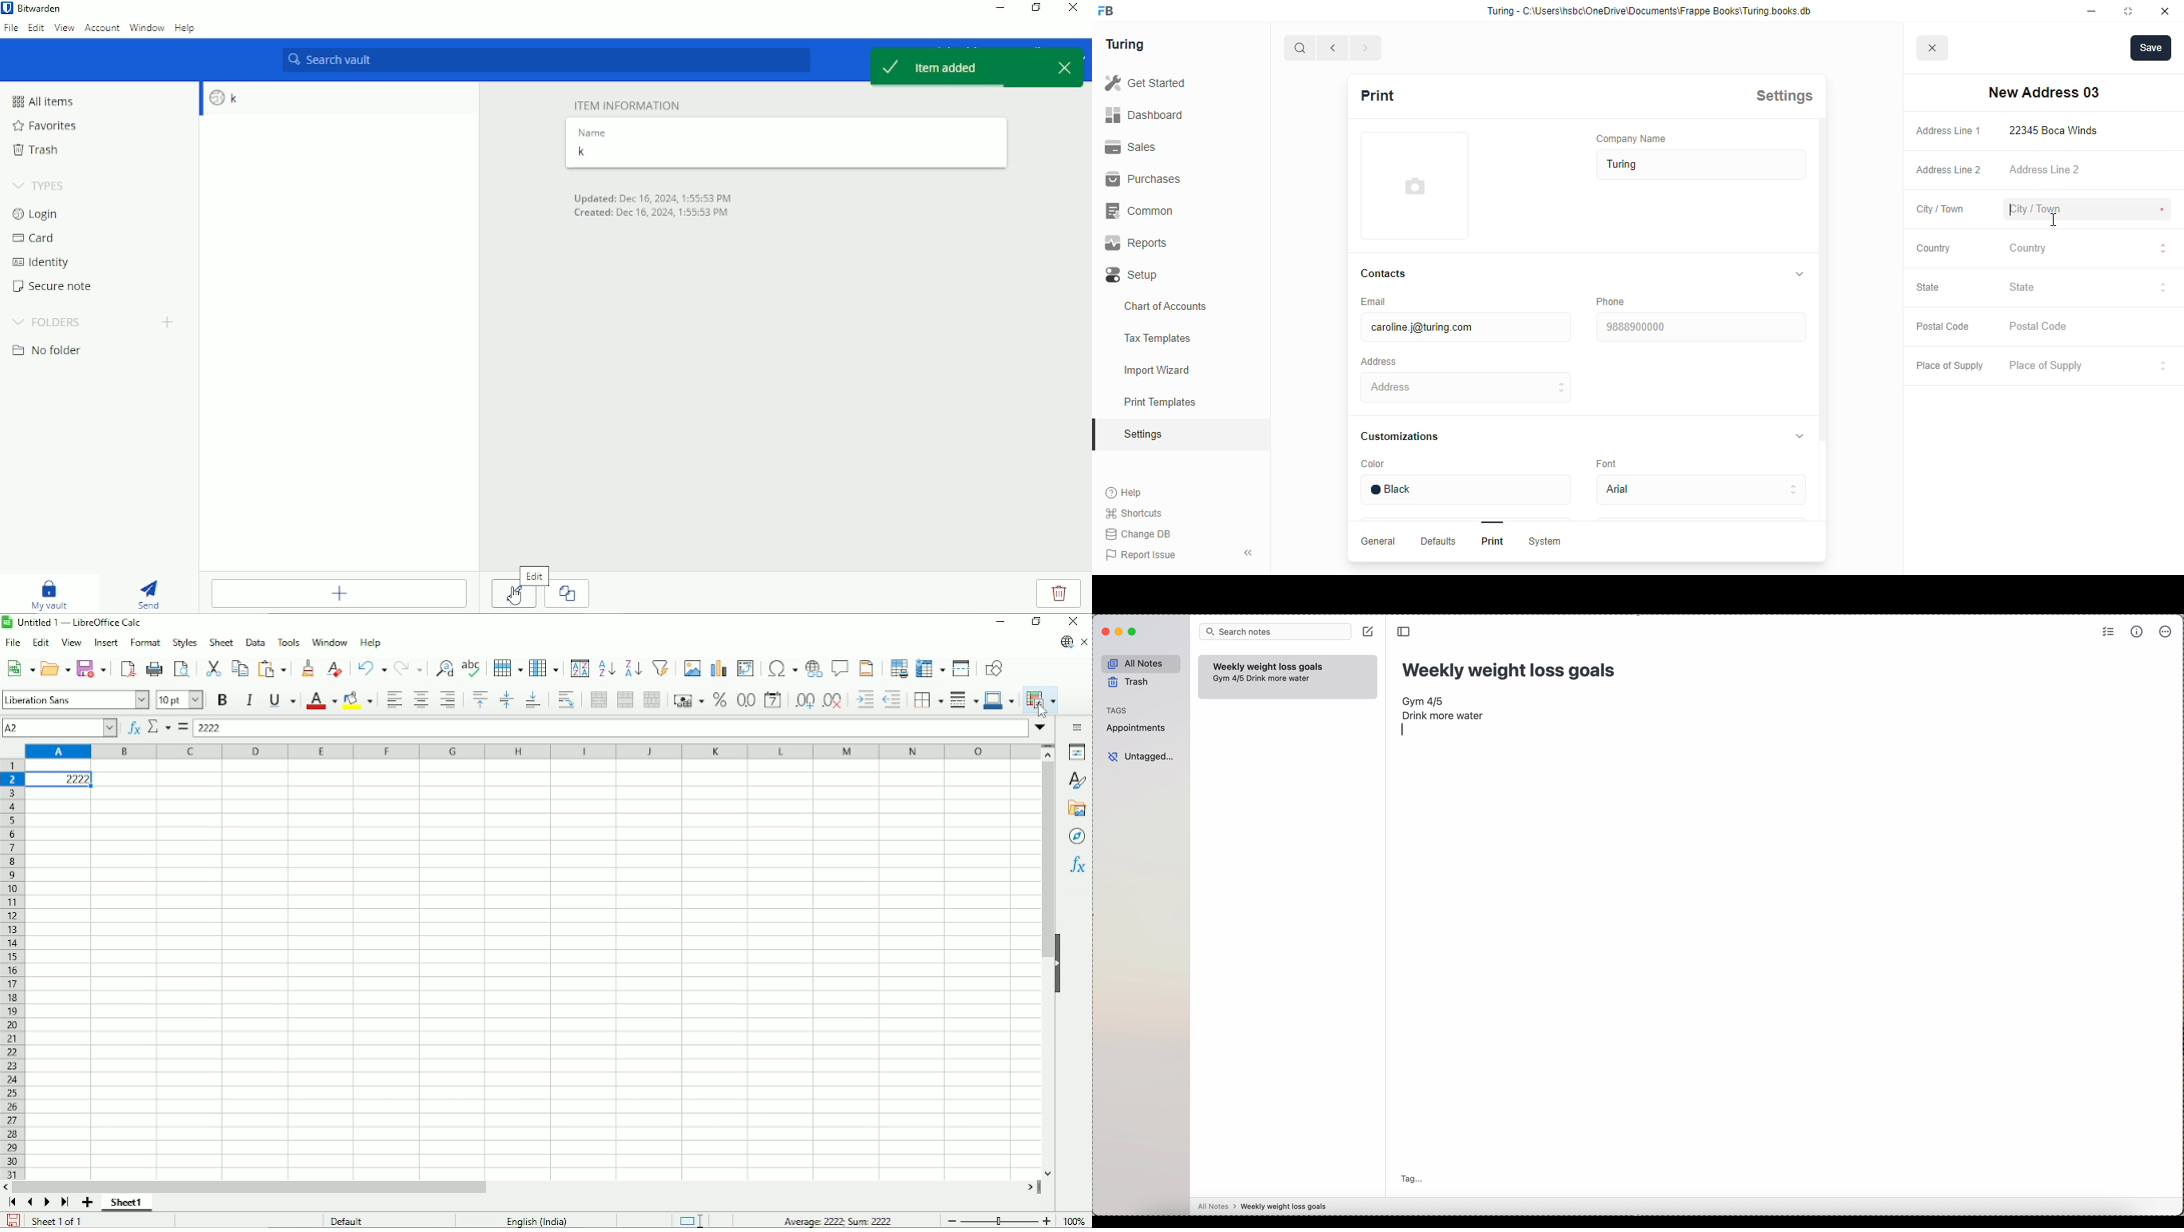 This screenshot has height=1232, width=2184. I want to click on image input field, so click(1413, 185).